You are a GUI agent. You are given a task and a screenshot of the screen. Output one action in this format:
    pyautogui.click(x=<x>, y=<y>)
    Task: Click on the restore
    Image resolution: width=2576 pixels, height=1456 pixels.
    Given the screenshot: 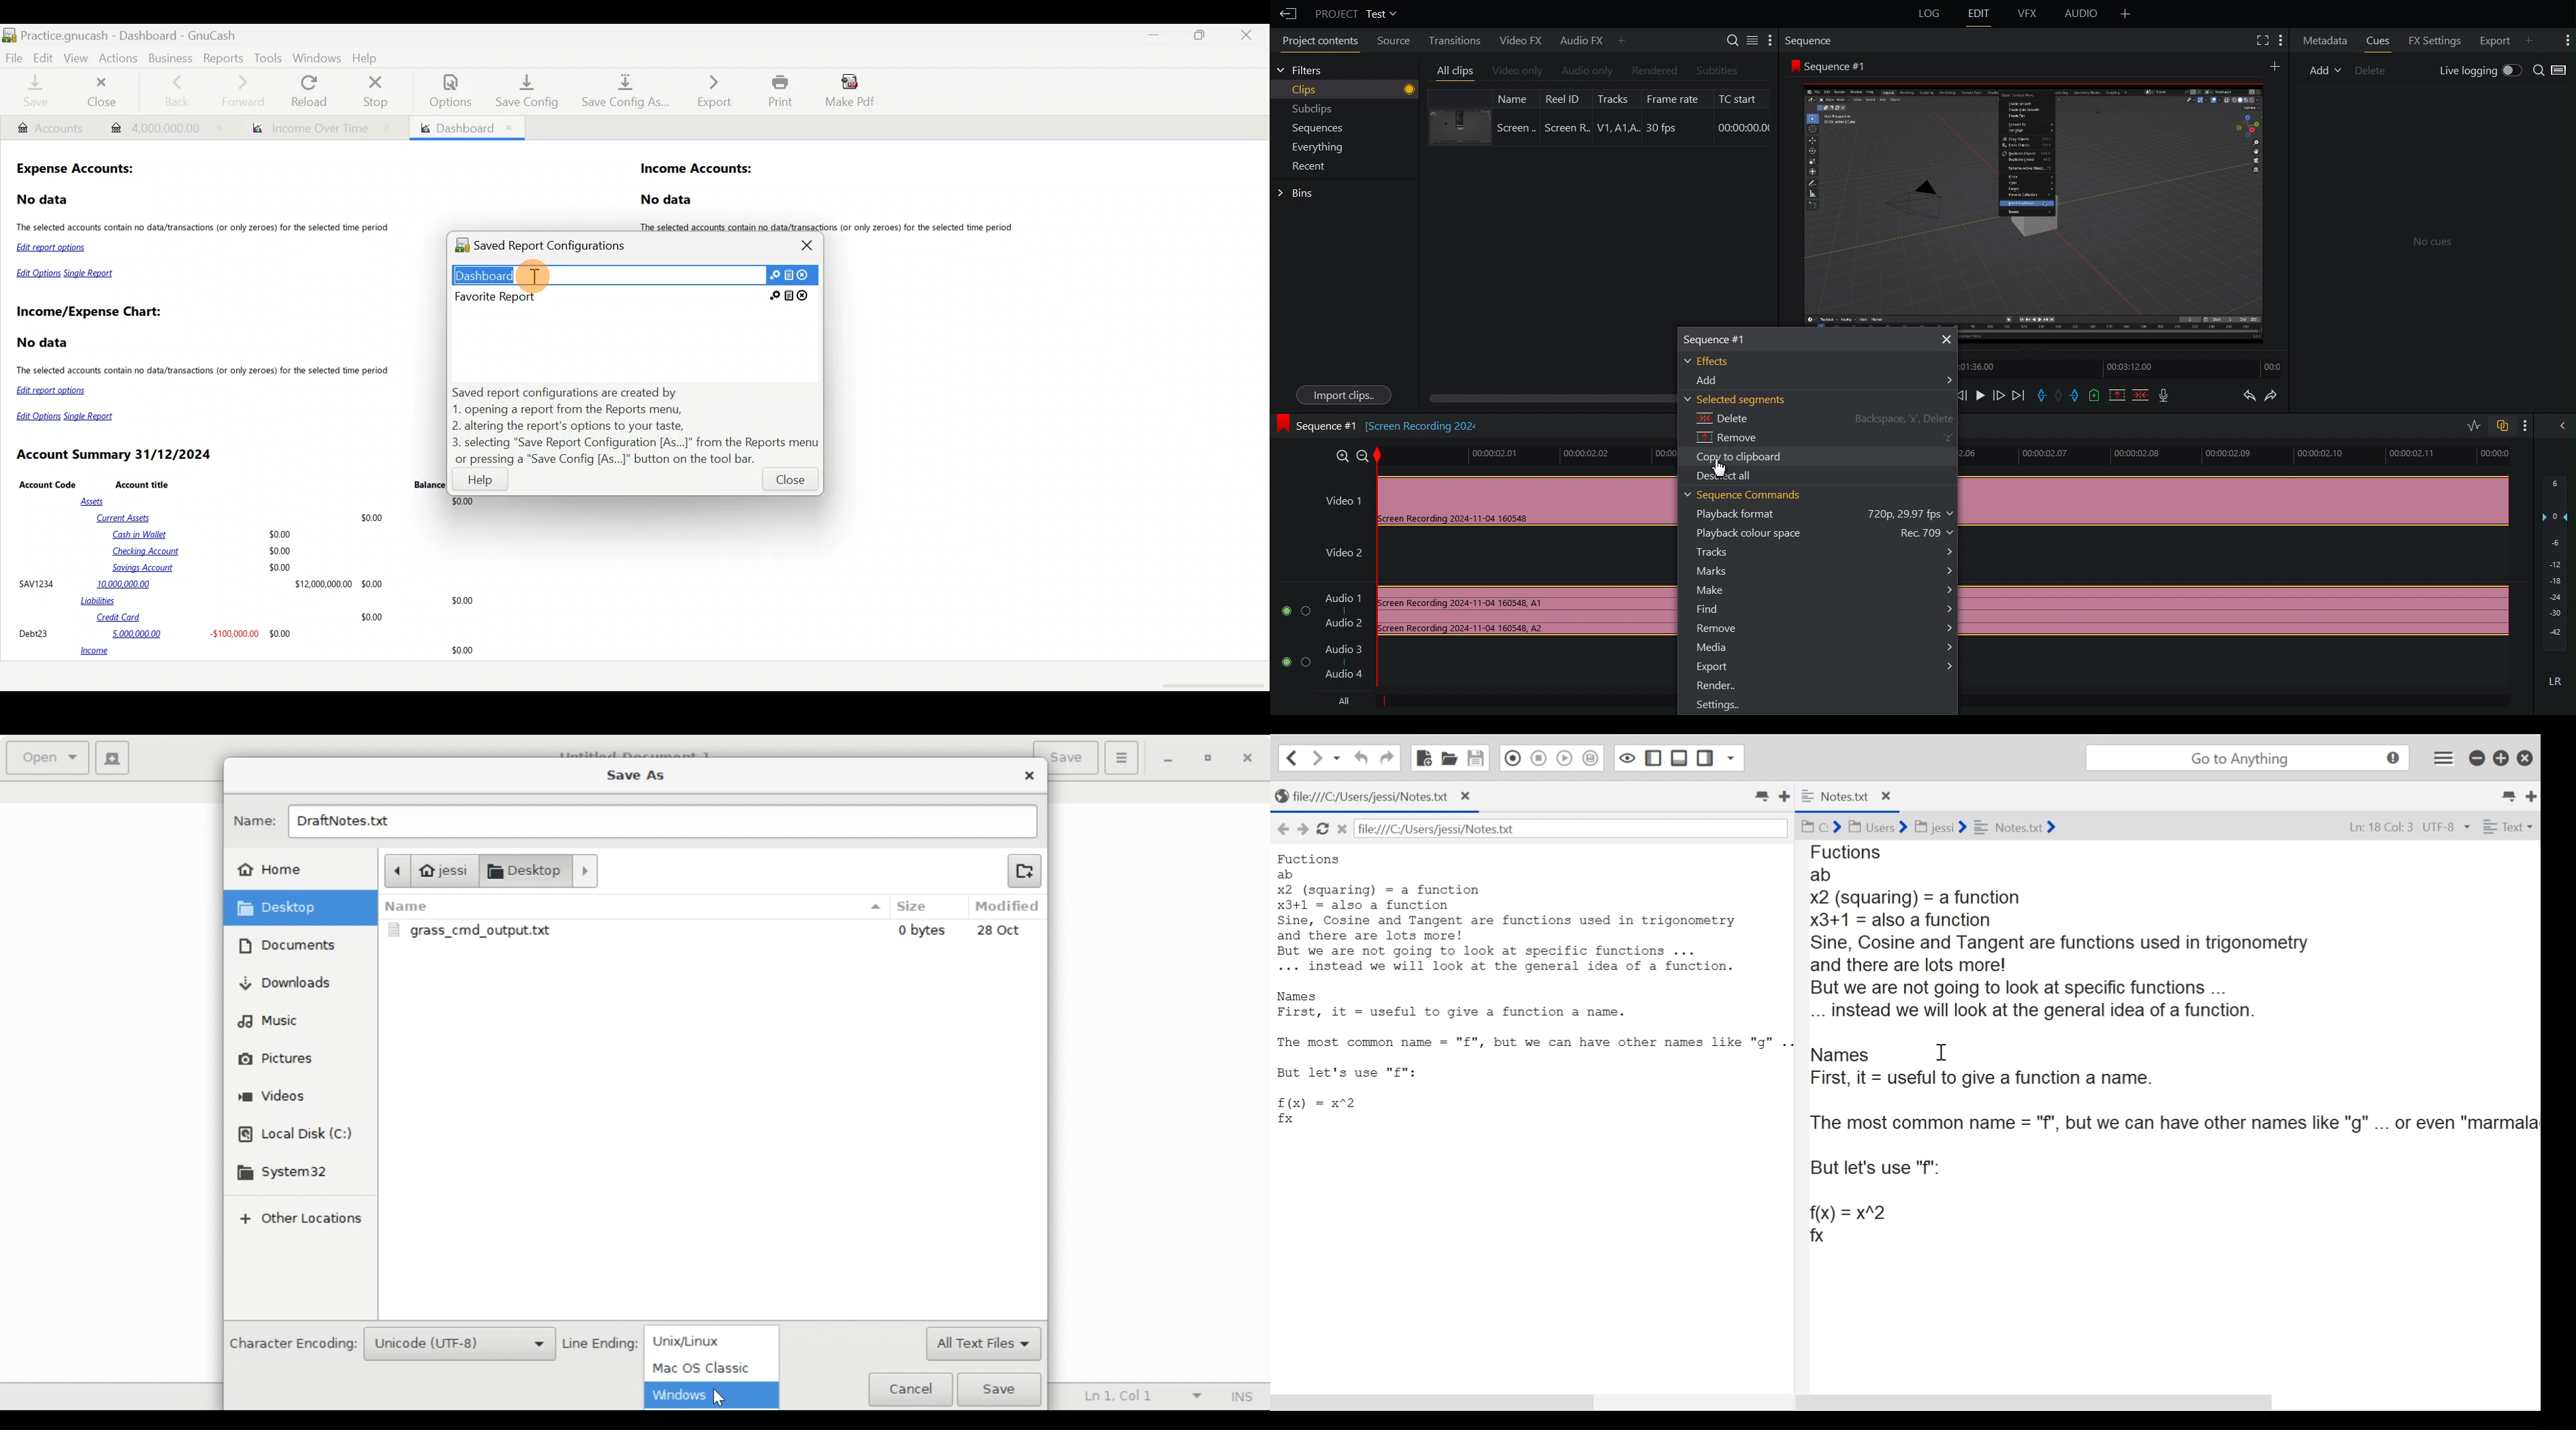 What is the action you would take?
    pyautogui.click(x=2499, y=759)
    